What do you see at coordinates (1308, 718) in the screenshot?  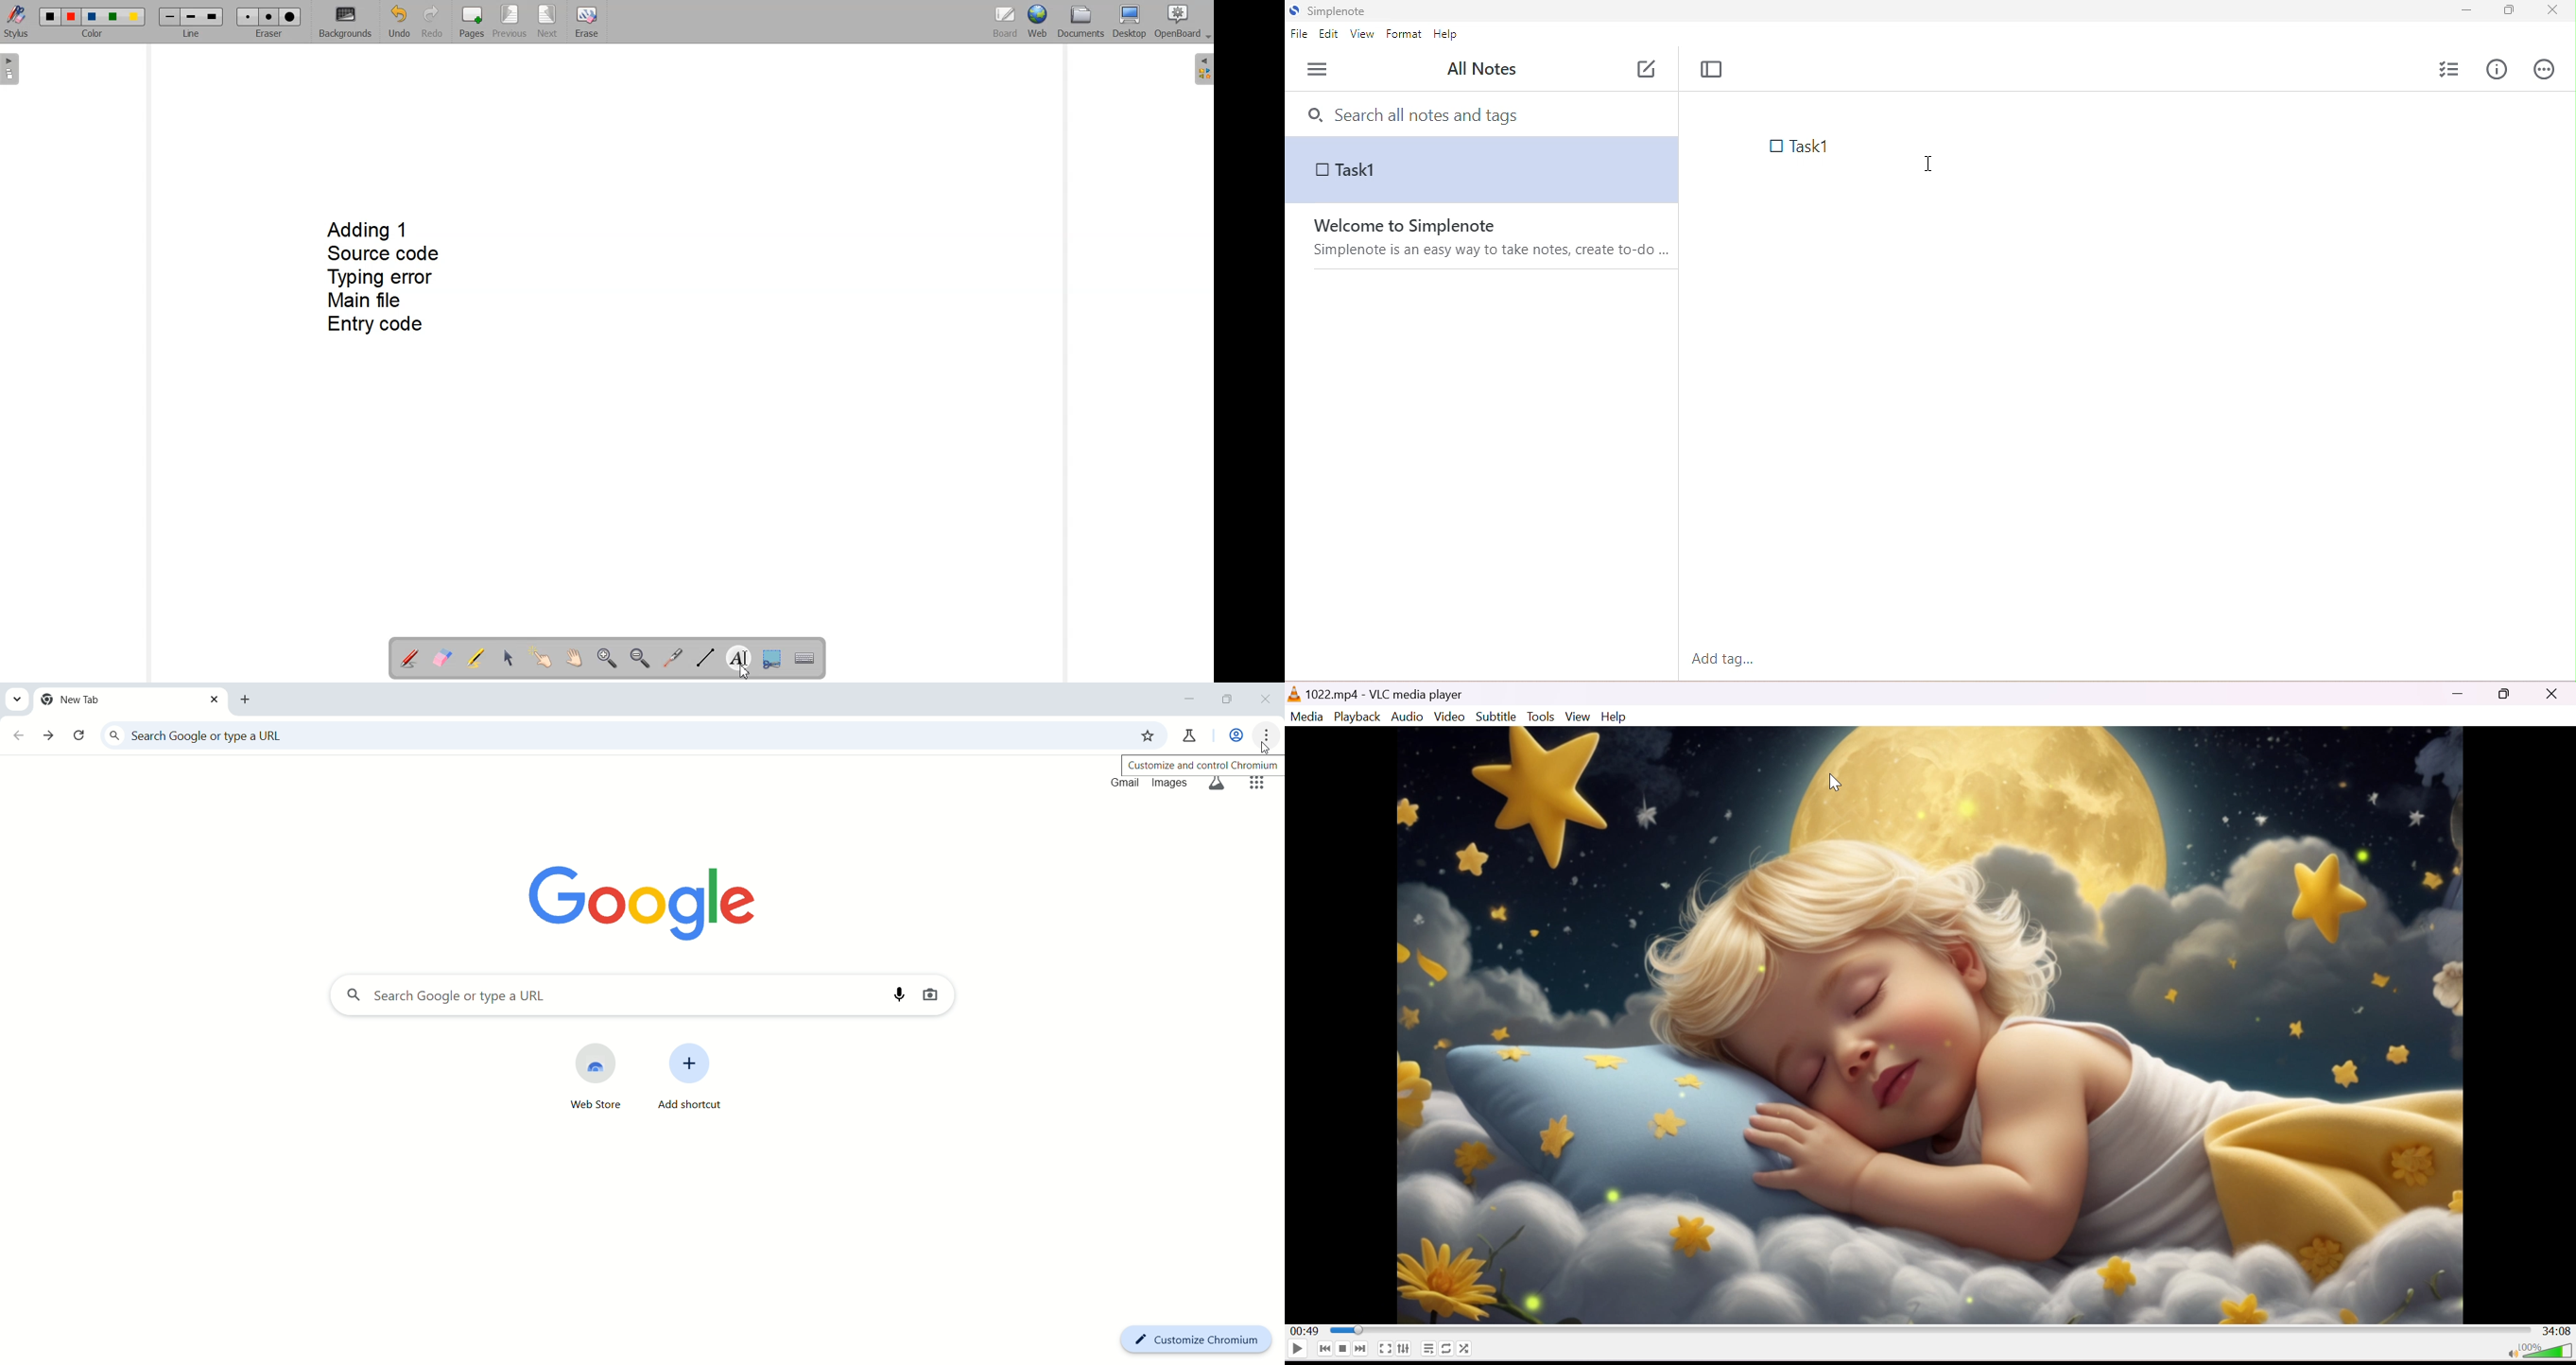 I see `Media` at bounding box center [1308, 718].